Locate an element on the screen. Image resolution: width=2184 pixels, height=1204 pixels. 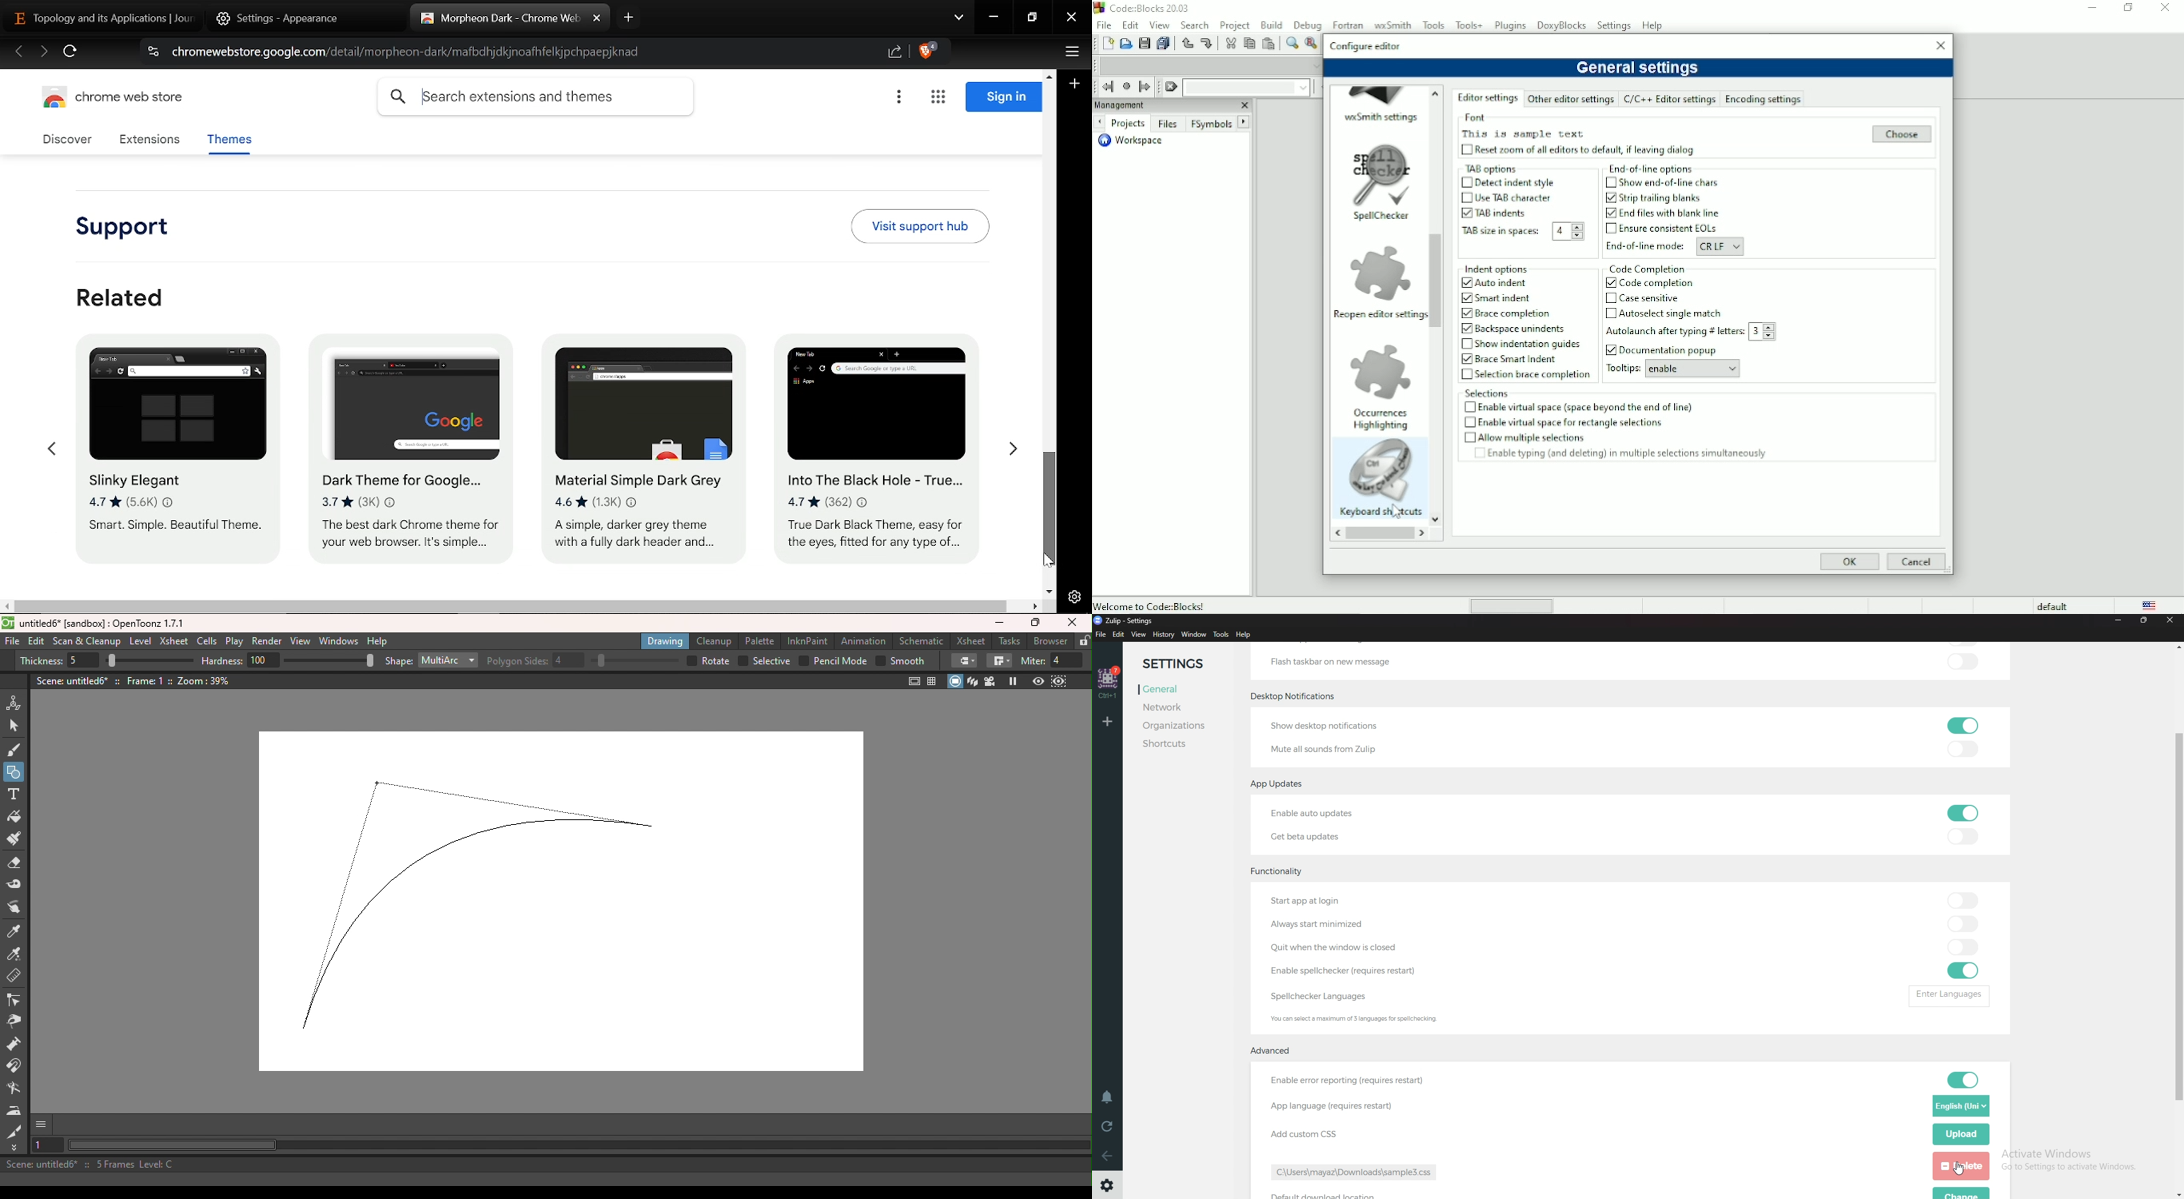
Other editor settings is located at coordinates (1571, 101).